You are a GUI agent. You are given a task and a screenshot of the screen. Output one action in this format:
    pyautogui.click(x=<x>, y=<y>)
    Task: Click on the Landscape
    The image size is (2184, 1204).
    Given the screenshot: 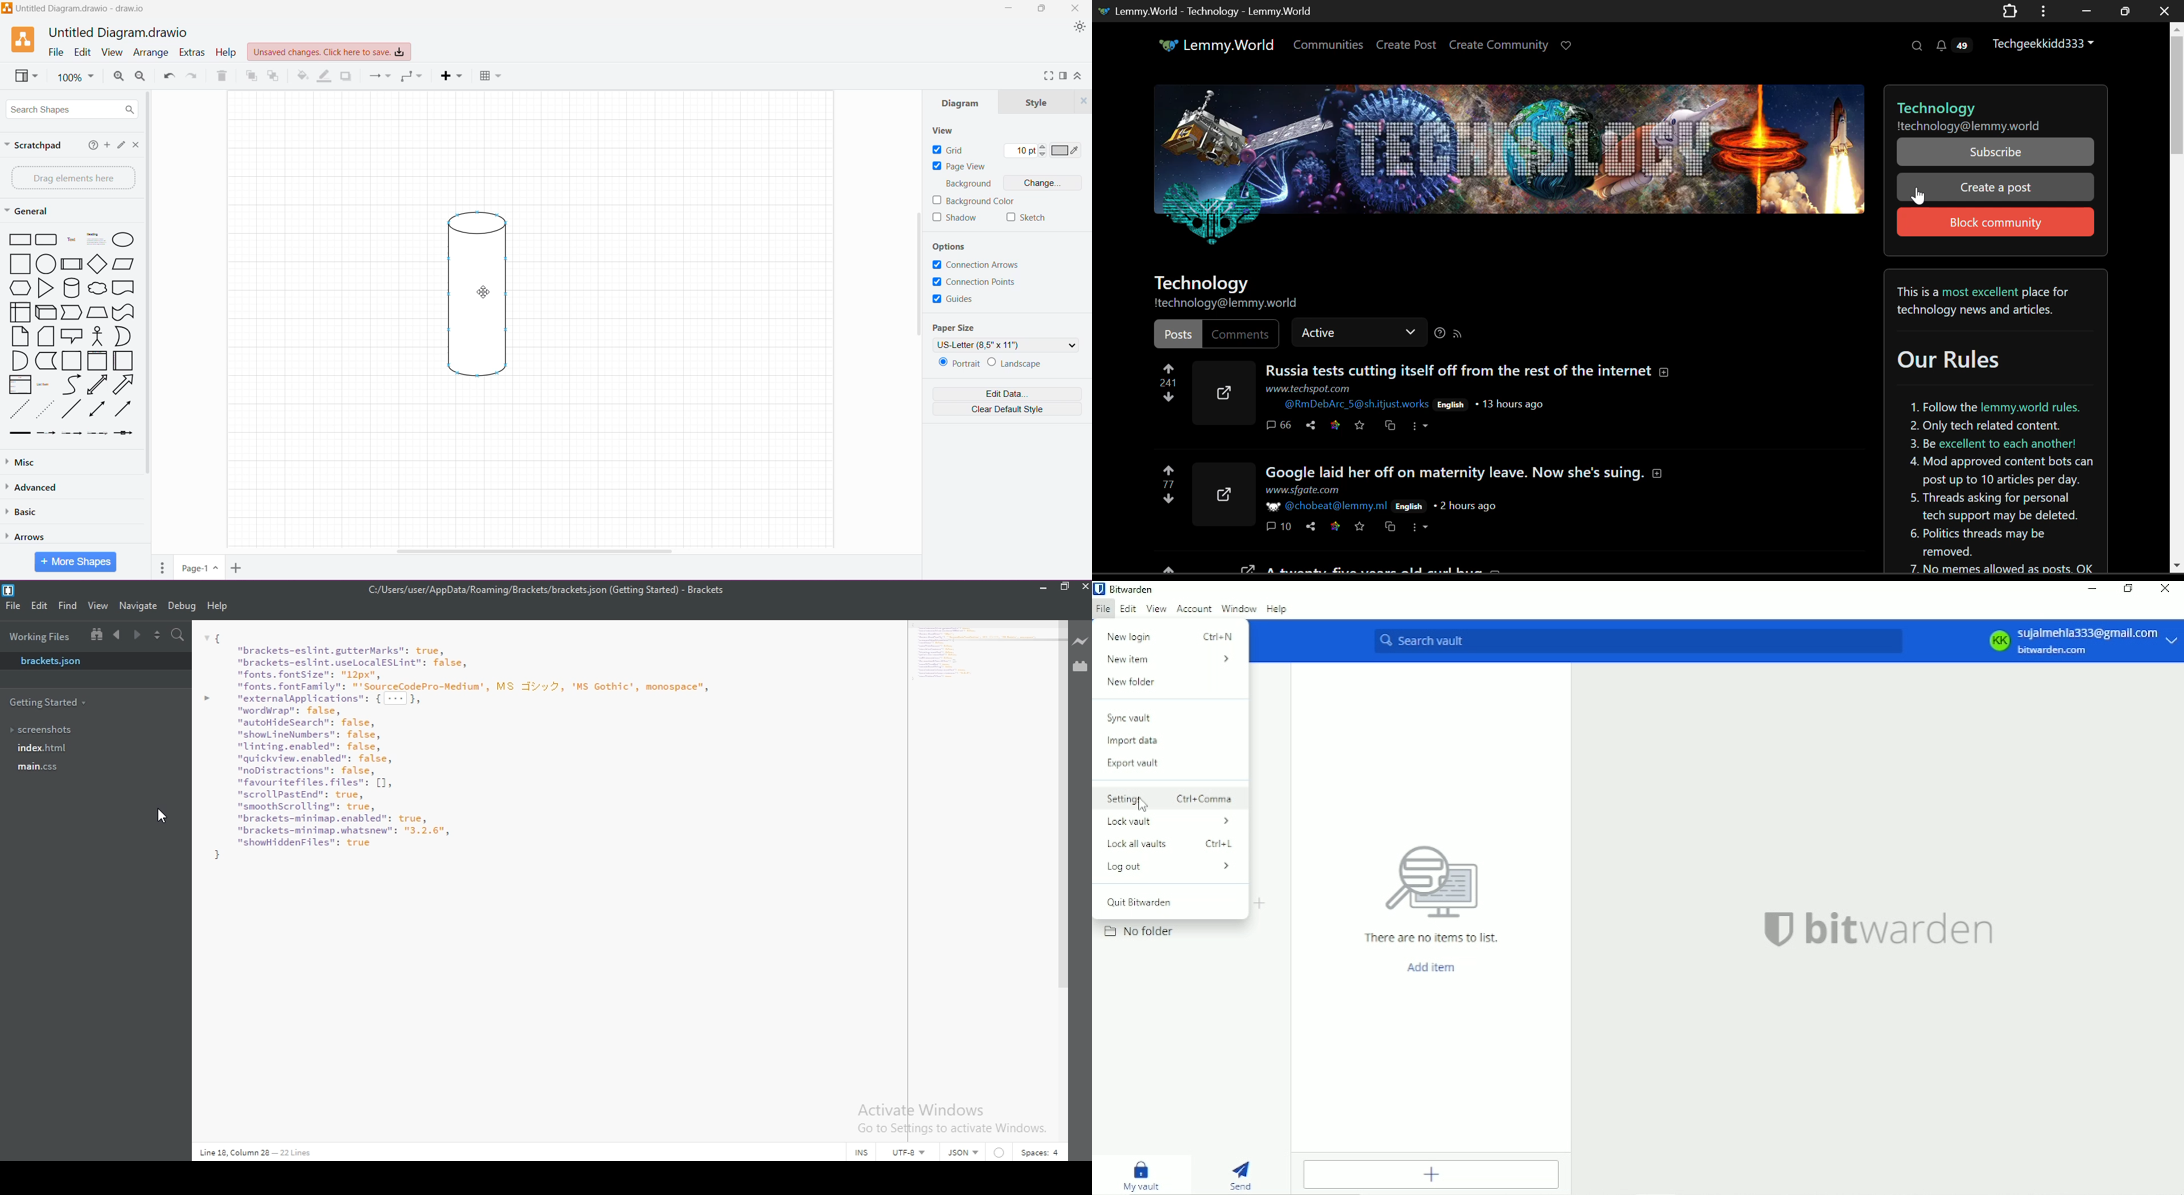 What is the action you would take?
    pyautogui.click(x=1016, y=364)
    